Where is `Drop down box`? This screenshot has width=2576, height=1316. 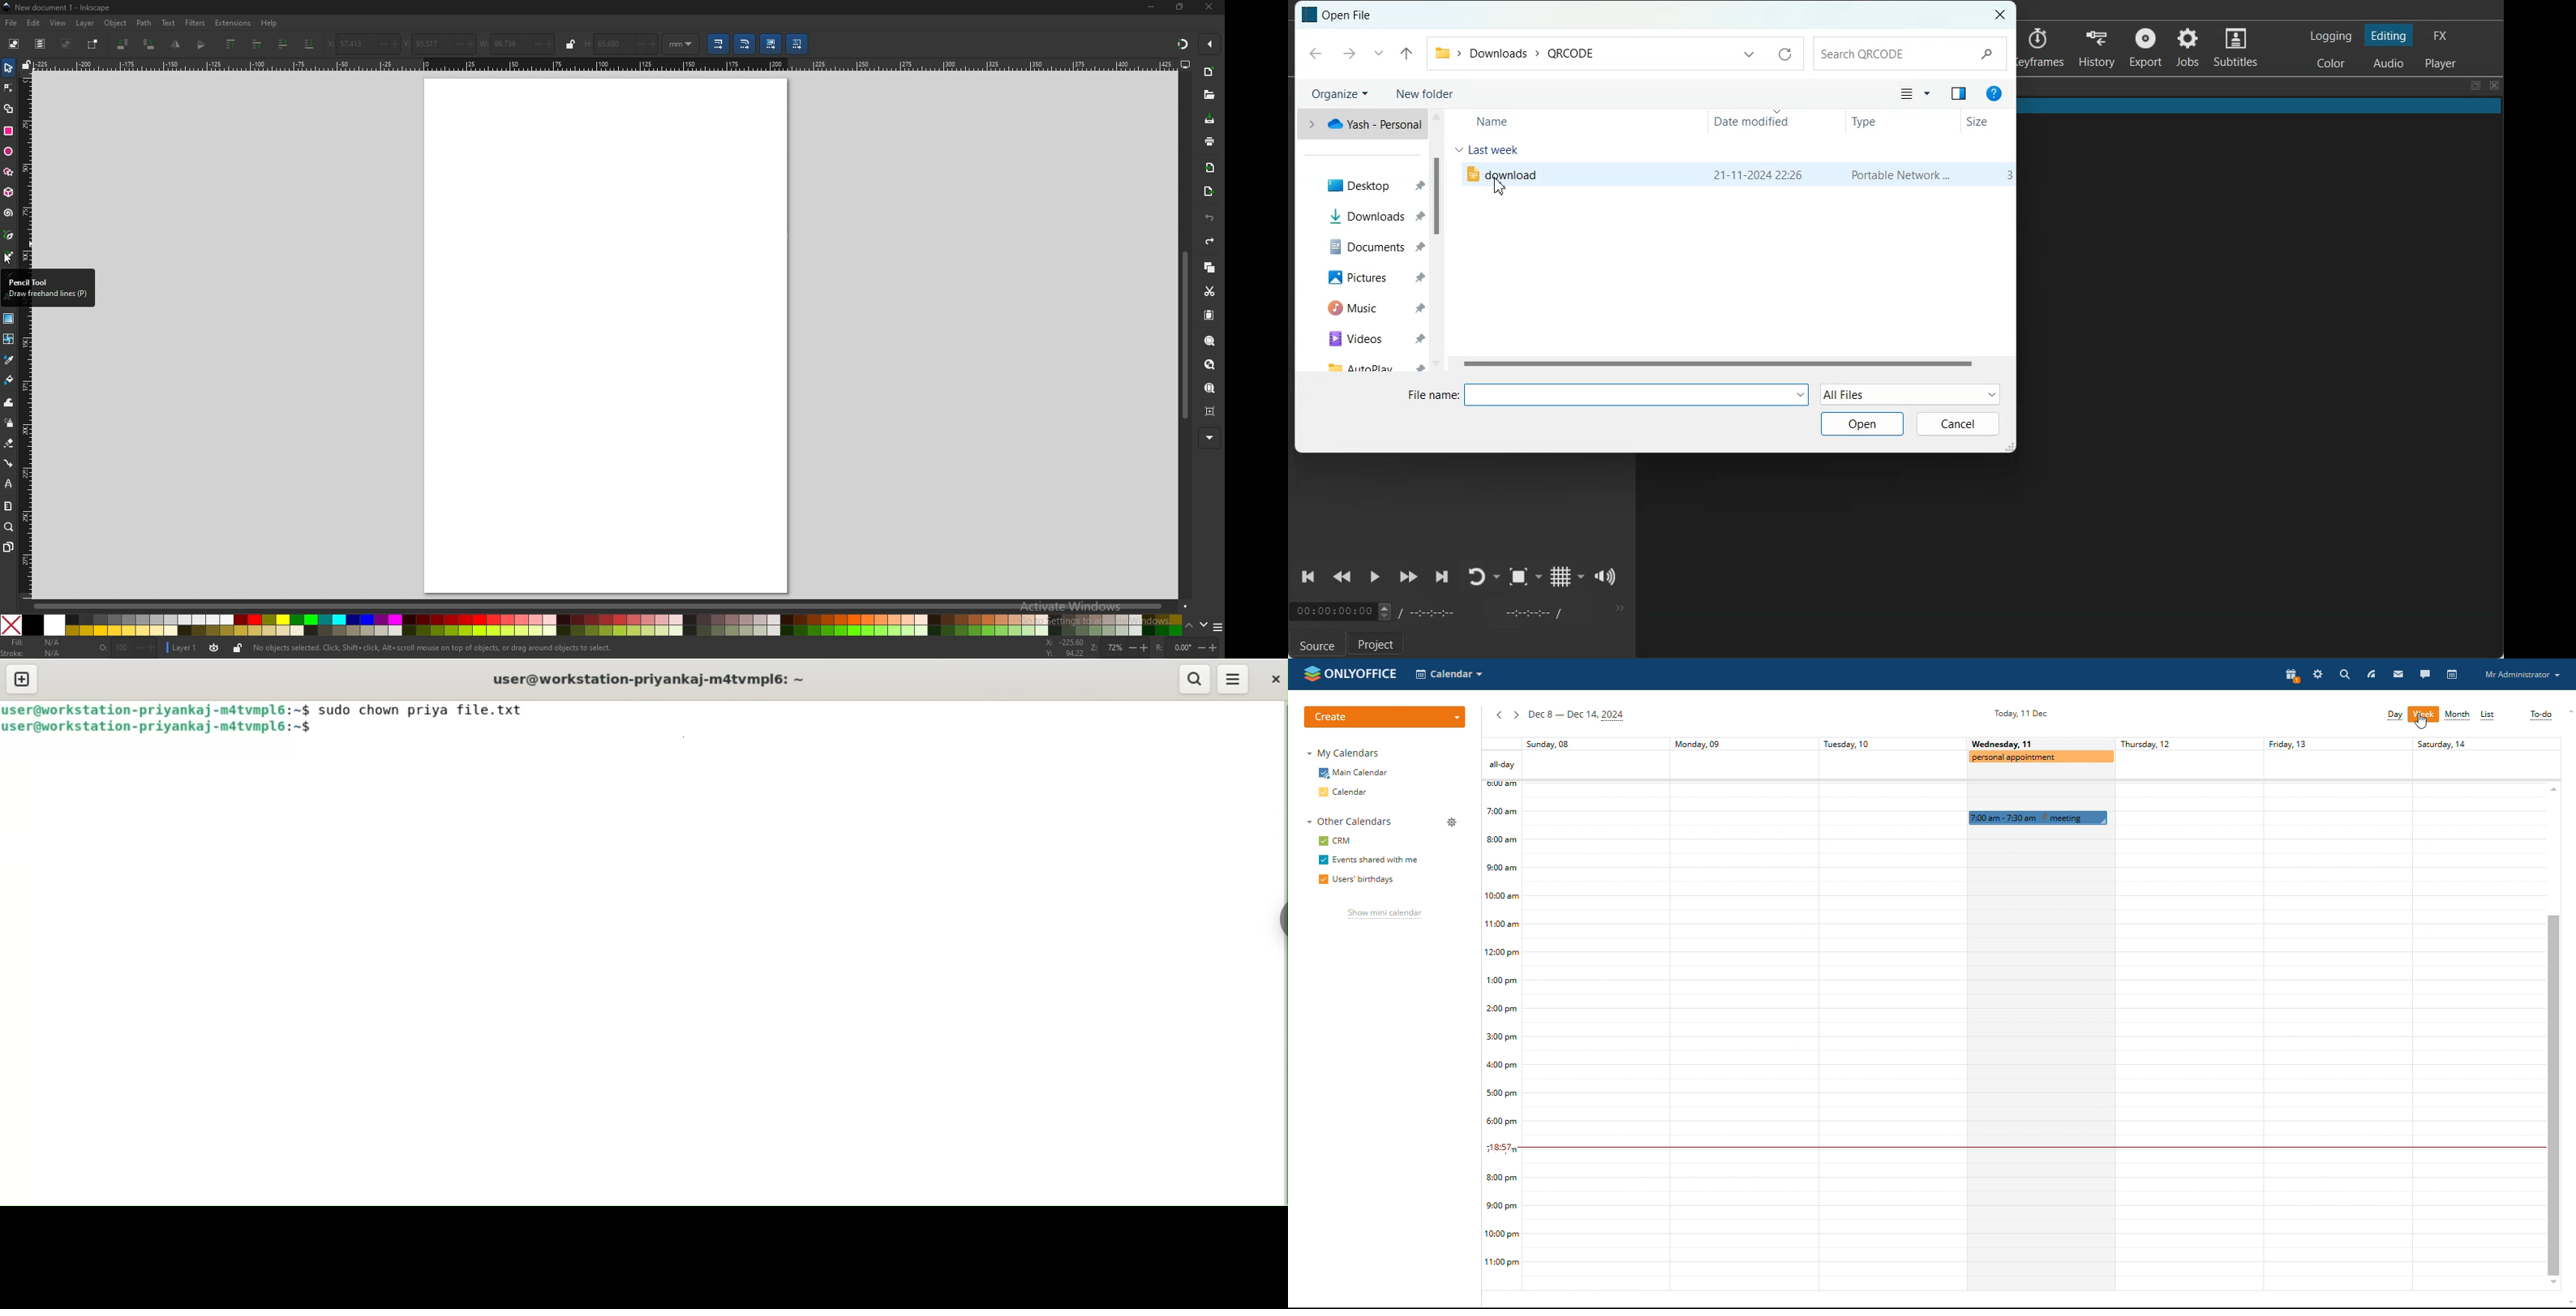 Drop down box is located at coordinates (1539, 577).